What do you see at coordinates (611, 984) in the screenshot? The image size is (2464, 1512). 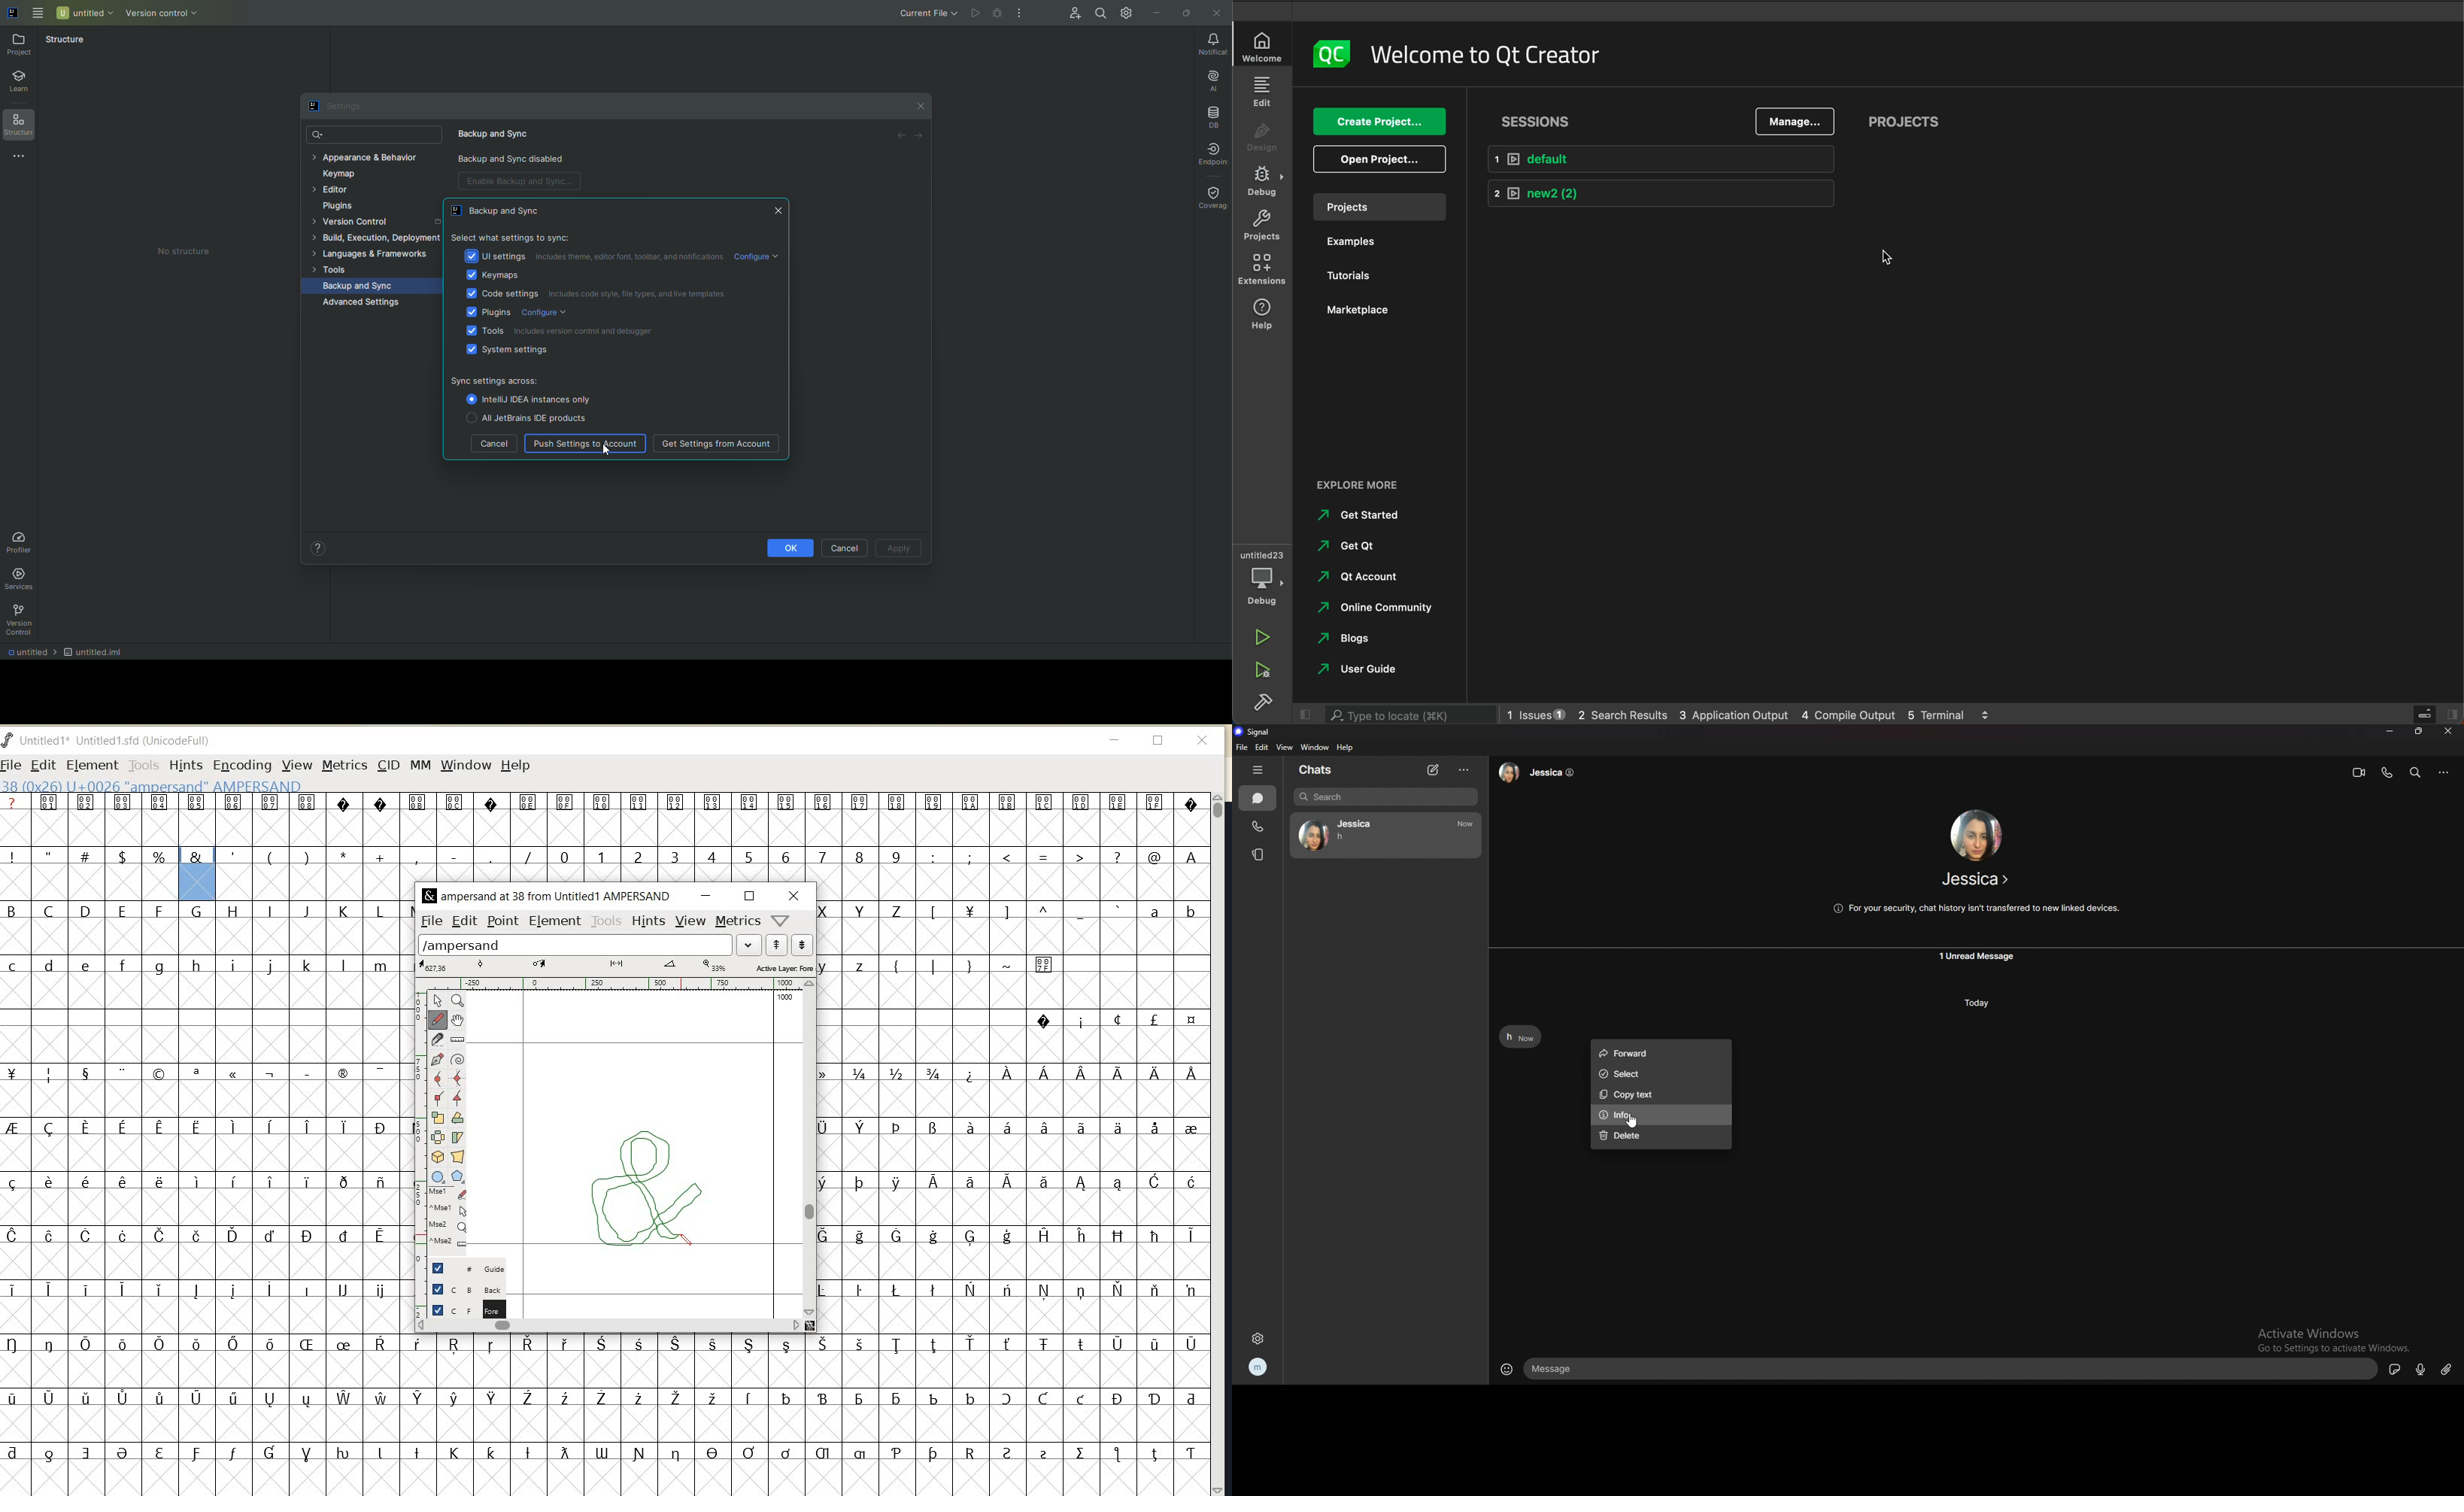 I see `RULER` at bounding box center [611, 984].